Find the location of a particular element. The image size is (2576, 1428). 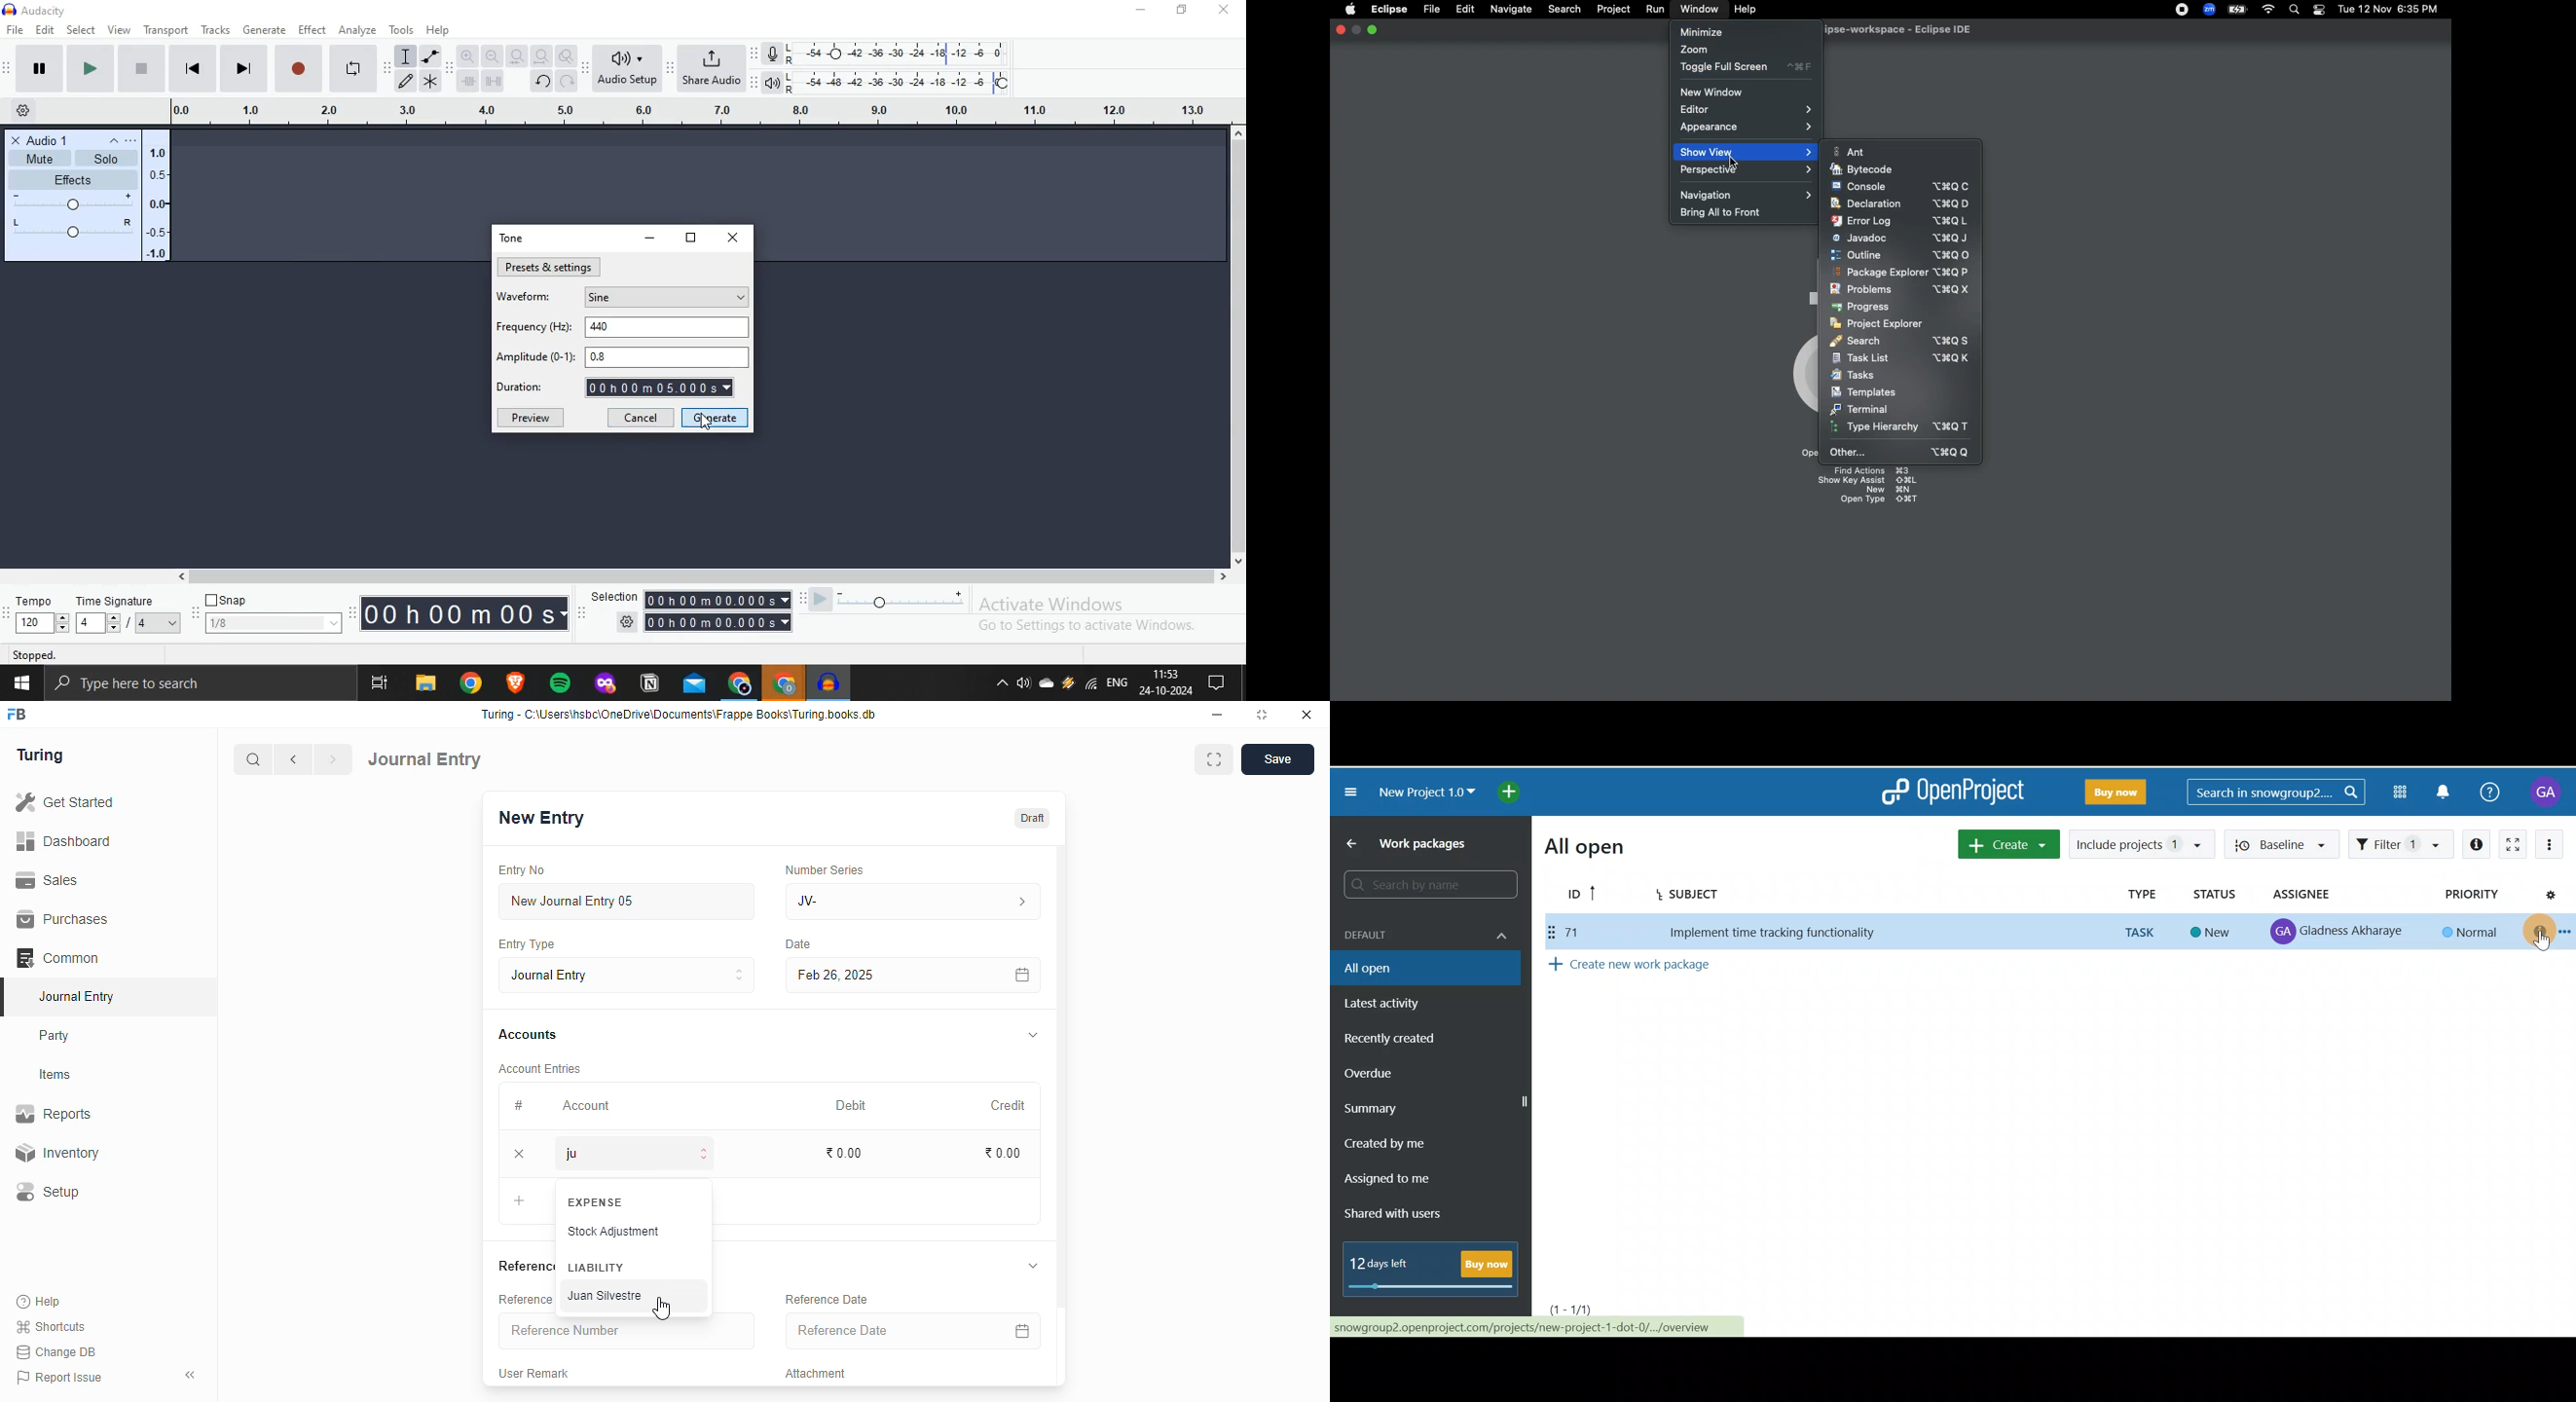

Tracks is located at coordinates (215, 30).